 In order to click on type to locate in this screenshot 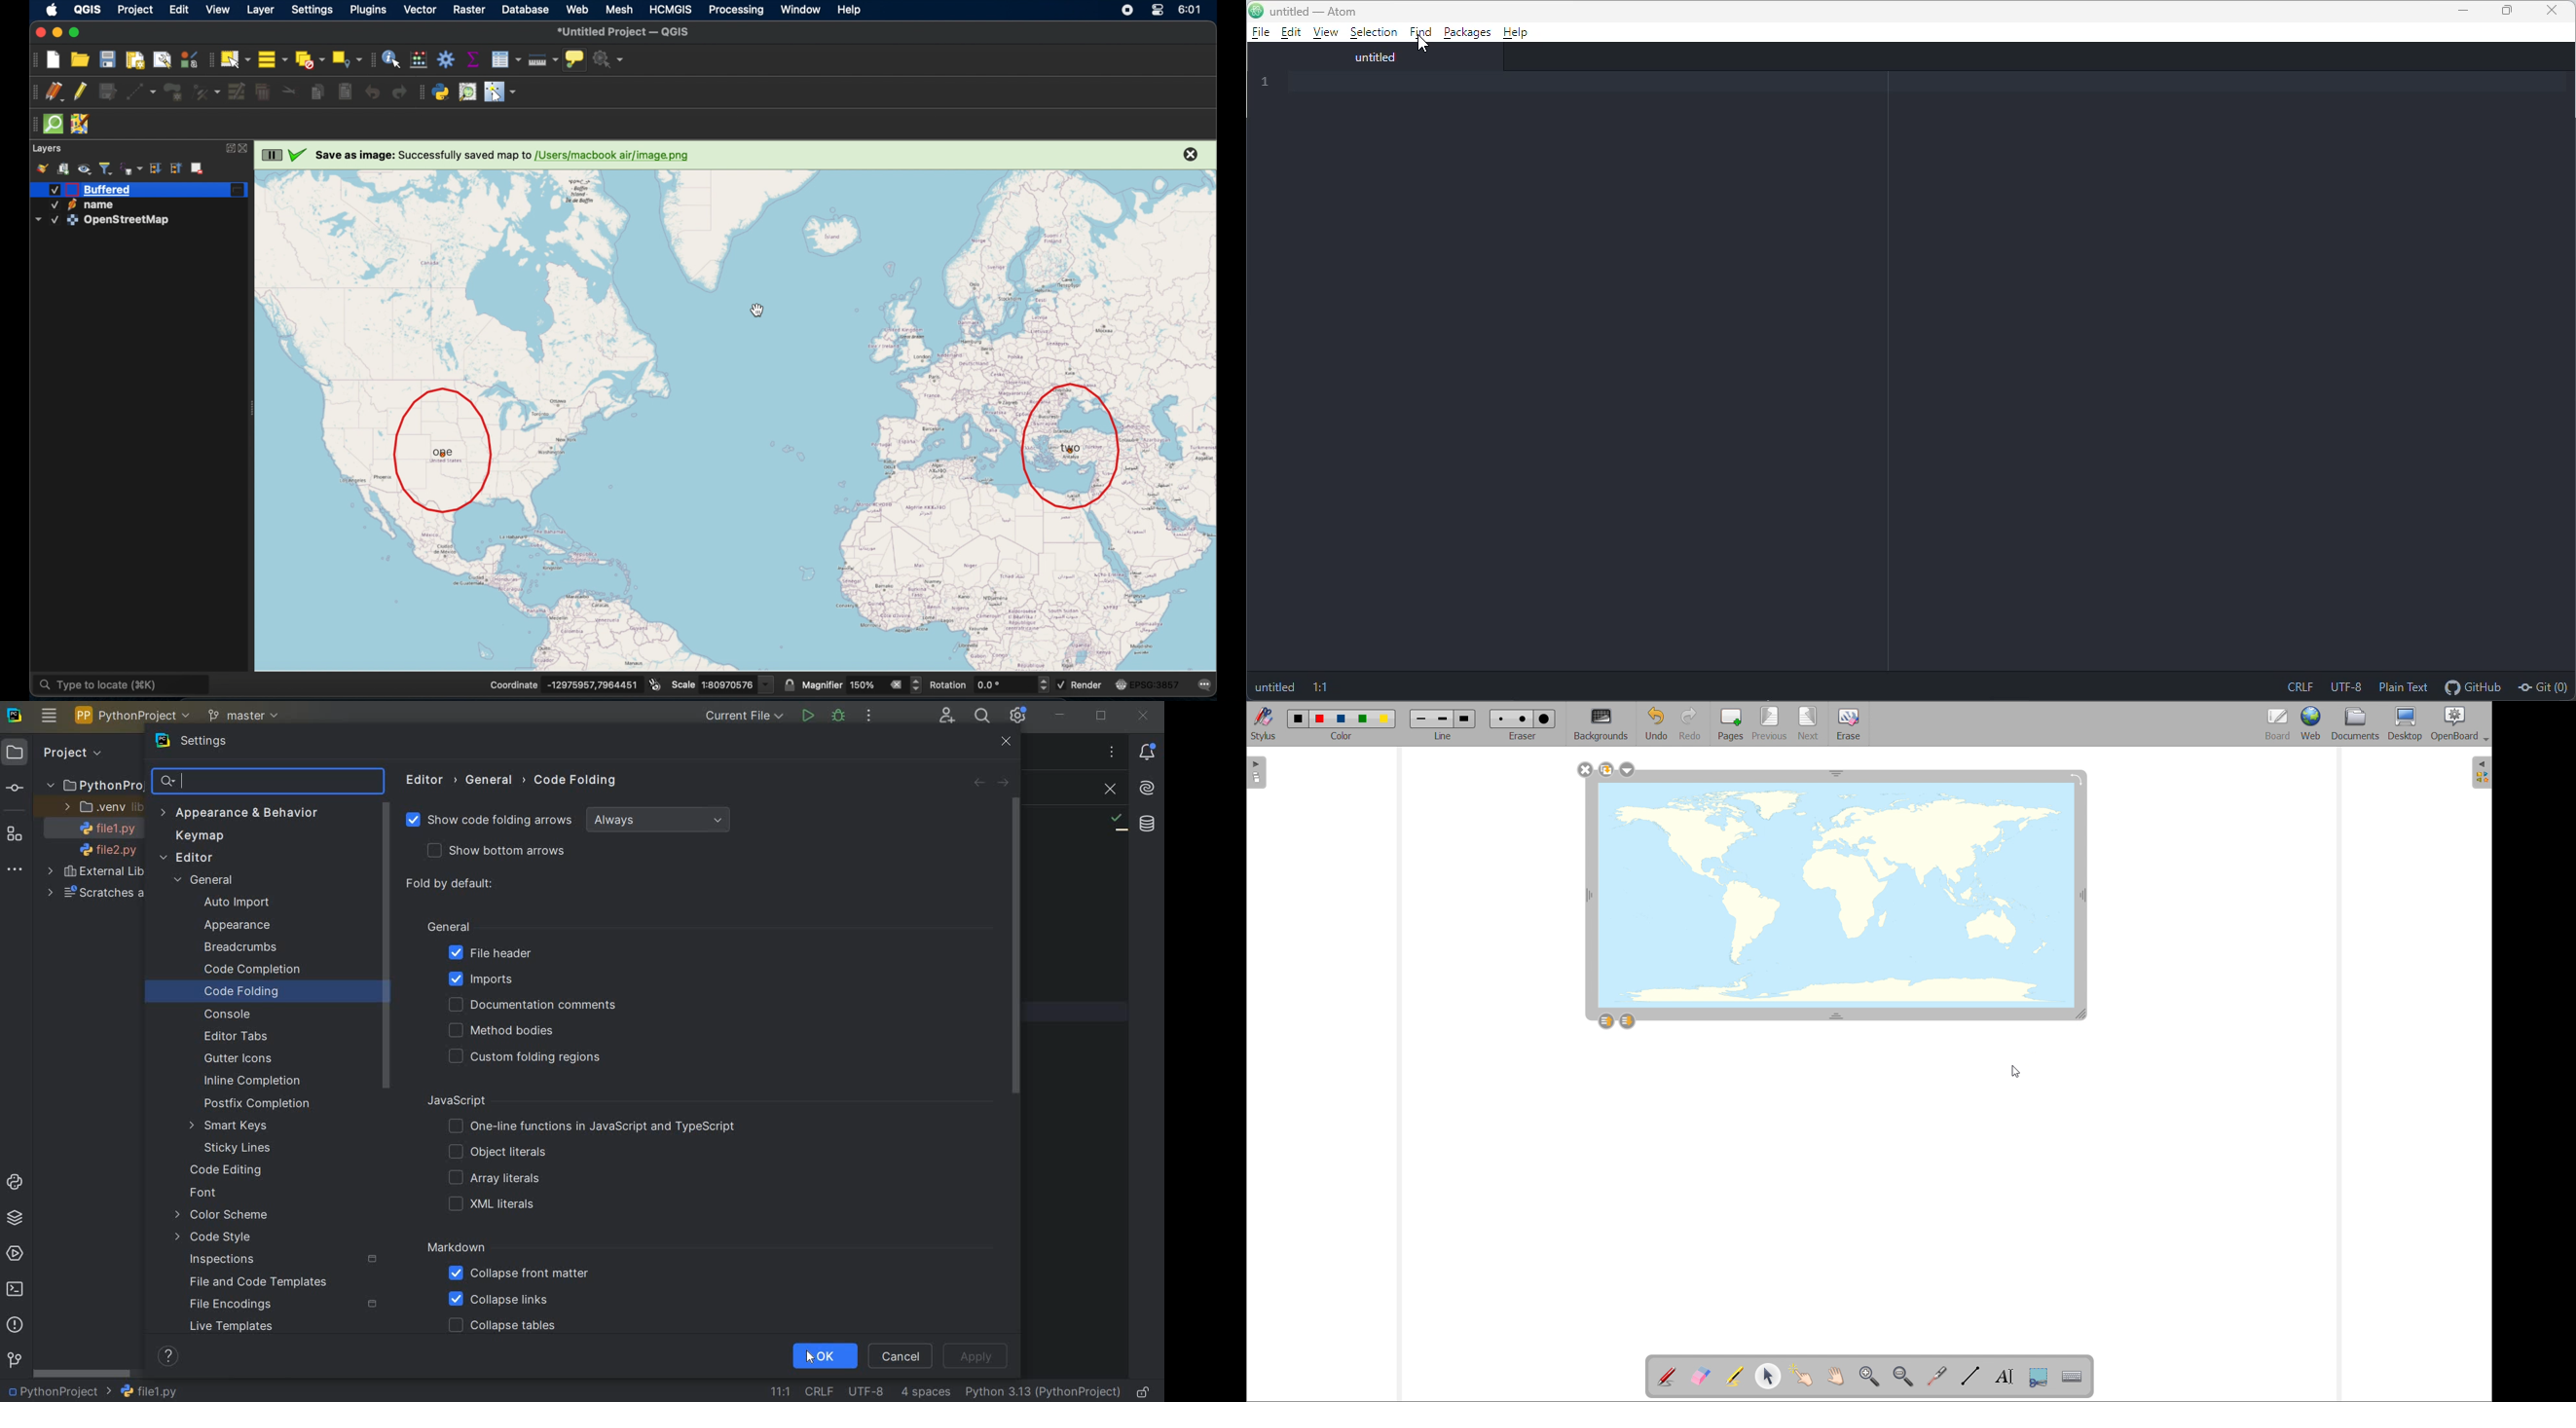, I will do `click(124, 683)`.